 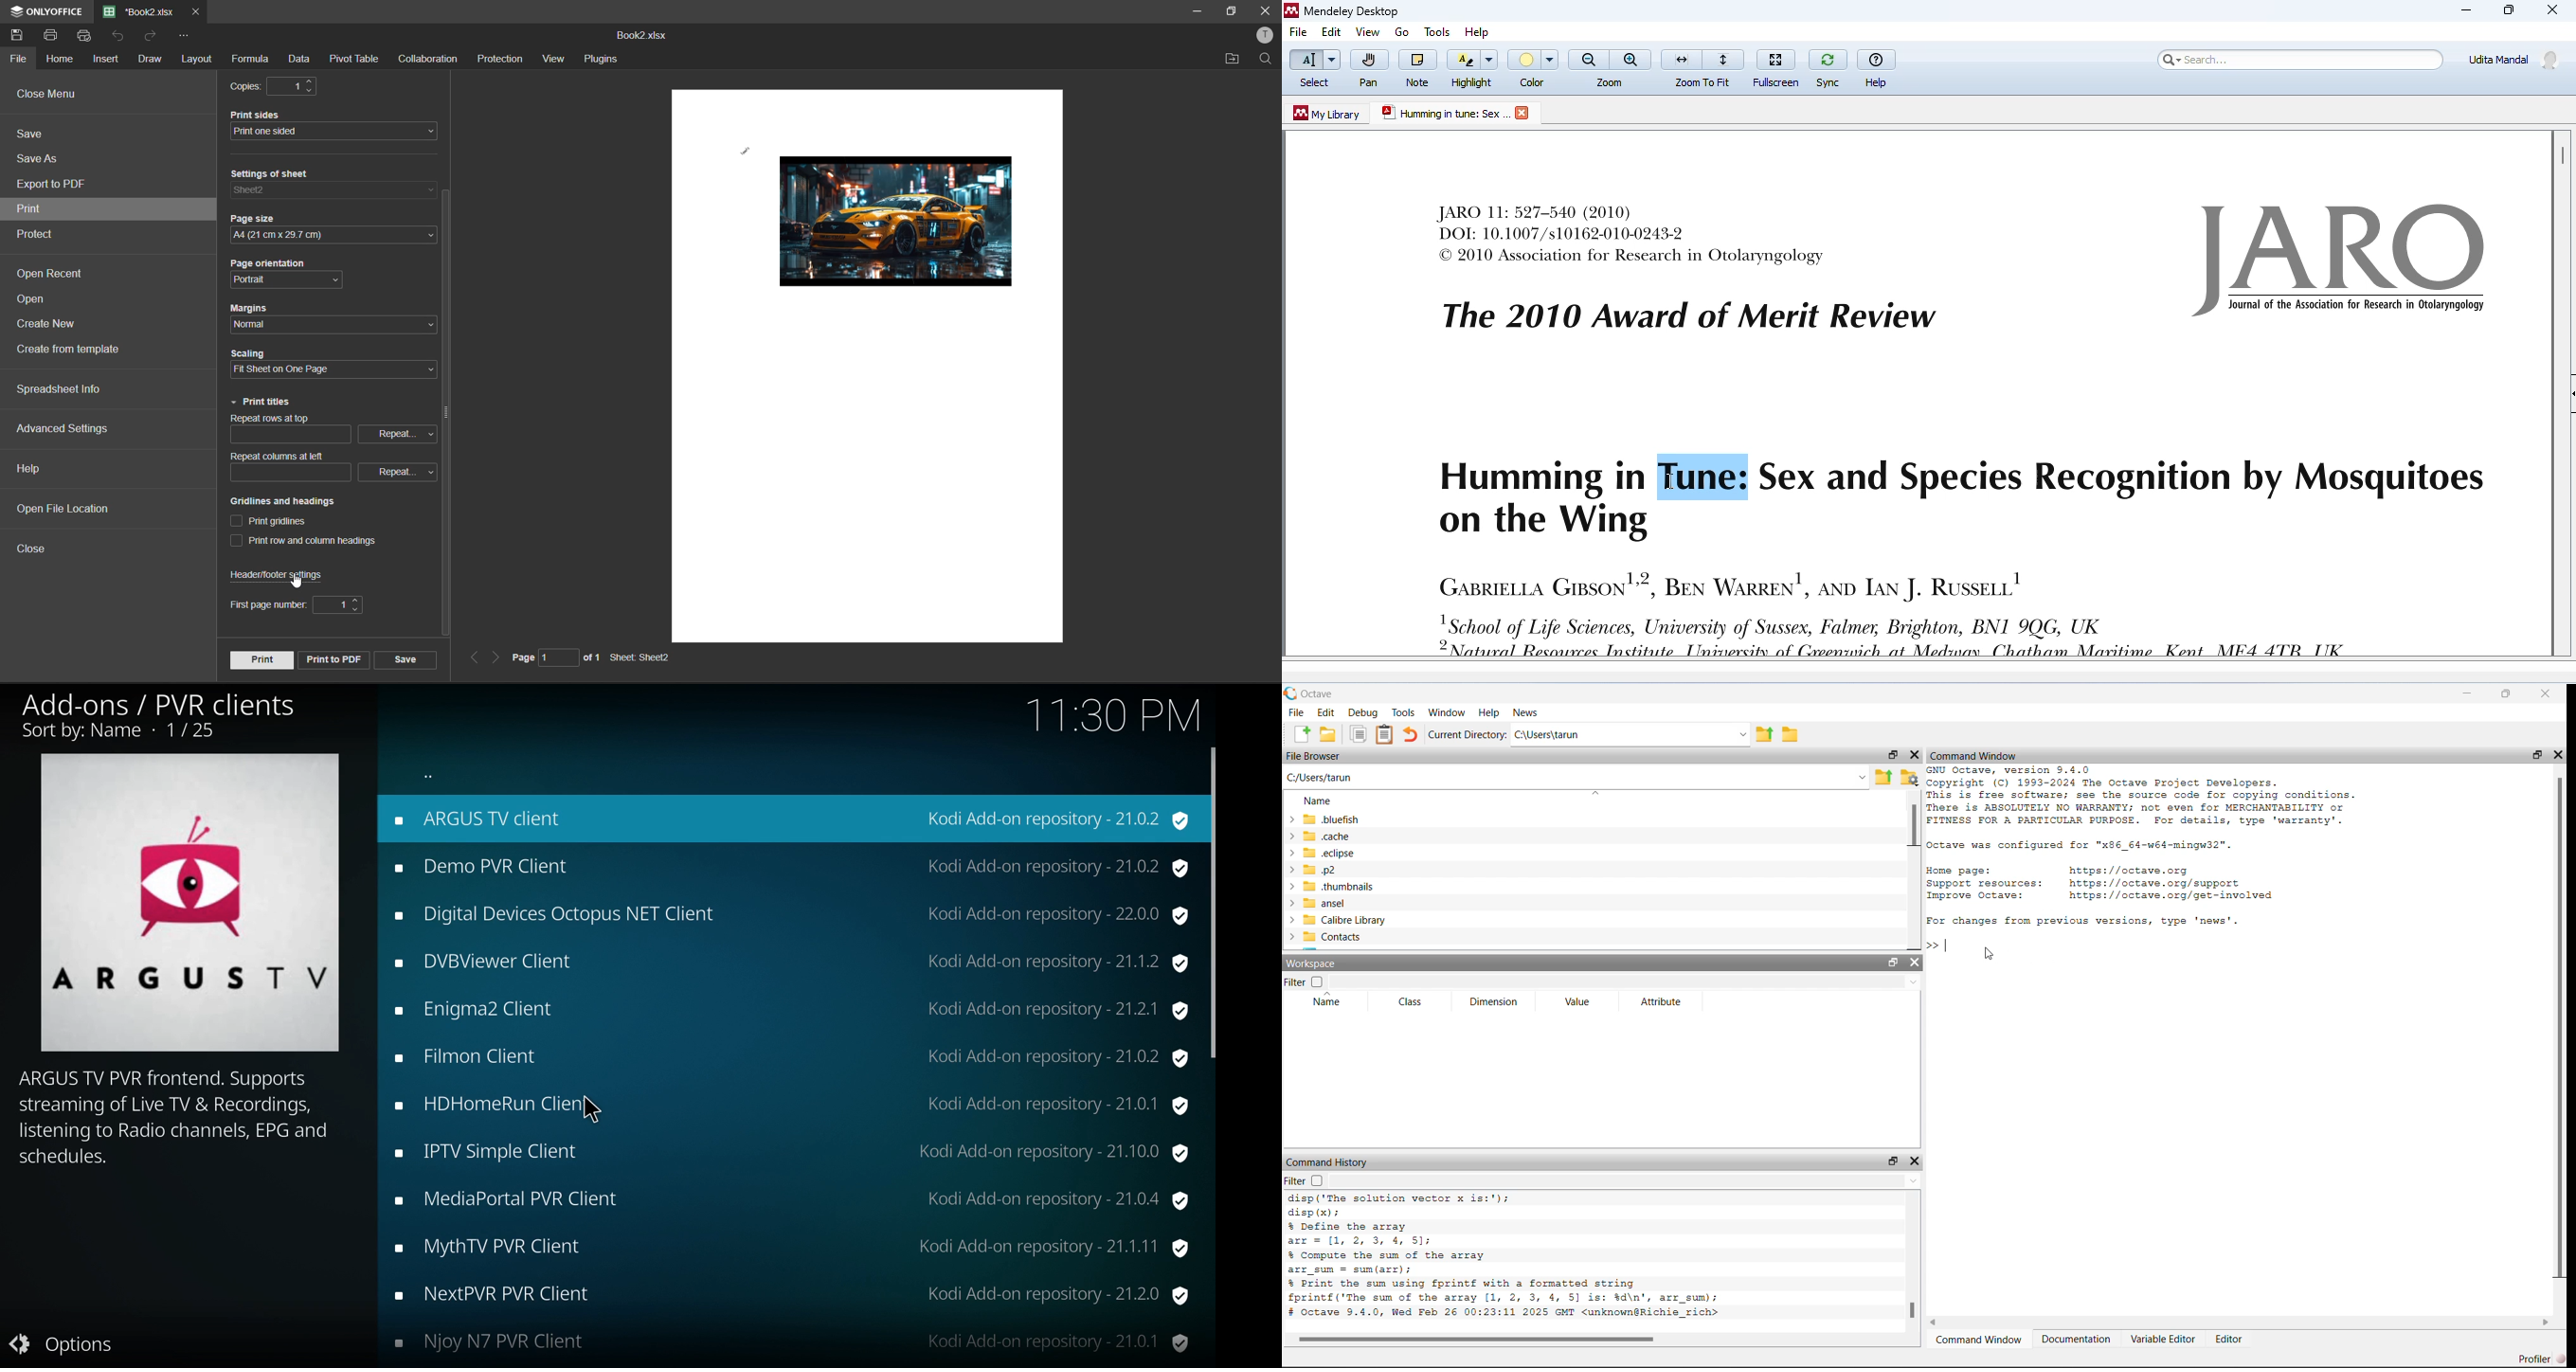 What do you see at coordinates (284, 574) in the screenshot?
I see `header/footer settings` at bounding box center [284, 574].